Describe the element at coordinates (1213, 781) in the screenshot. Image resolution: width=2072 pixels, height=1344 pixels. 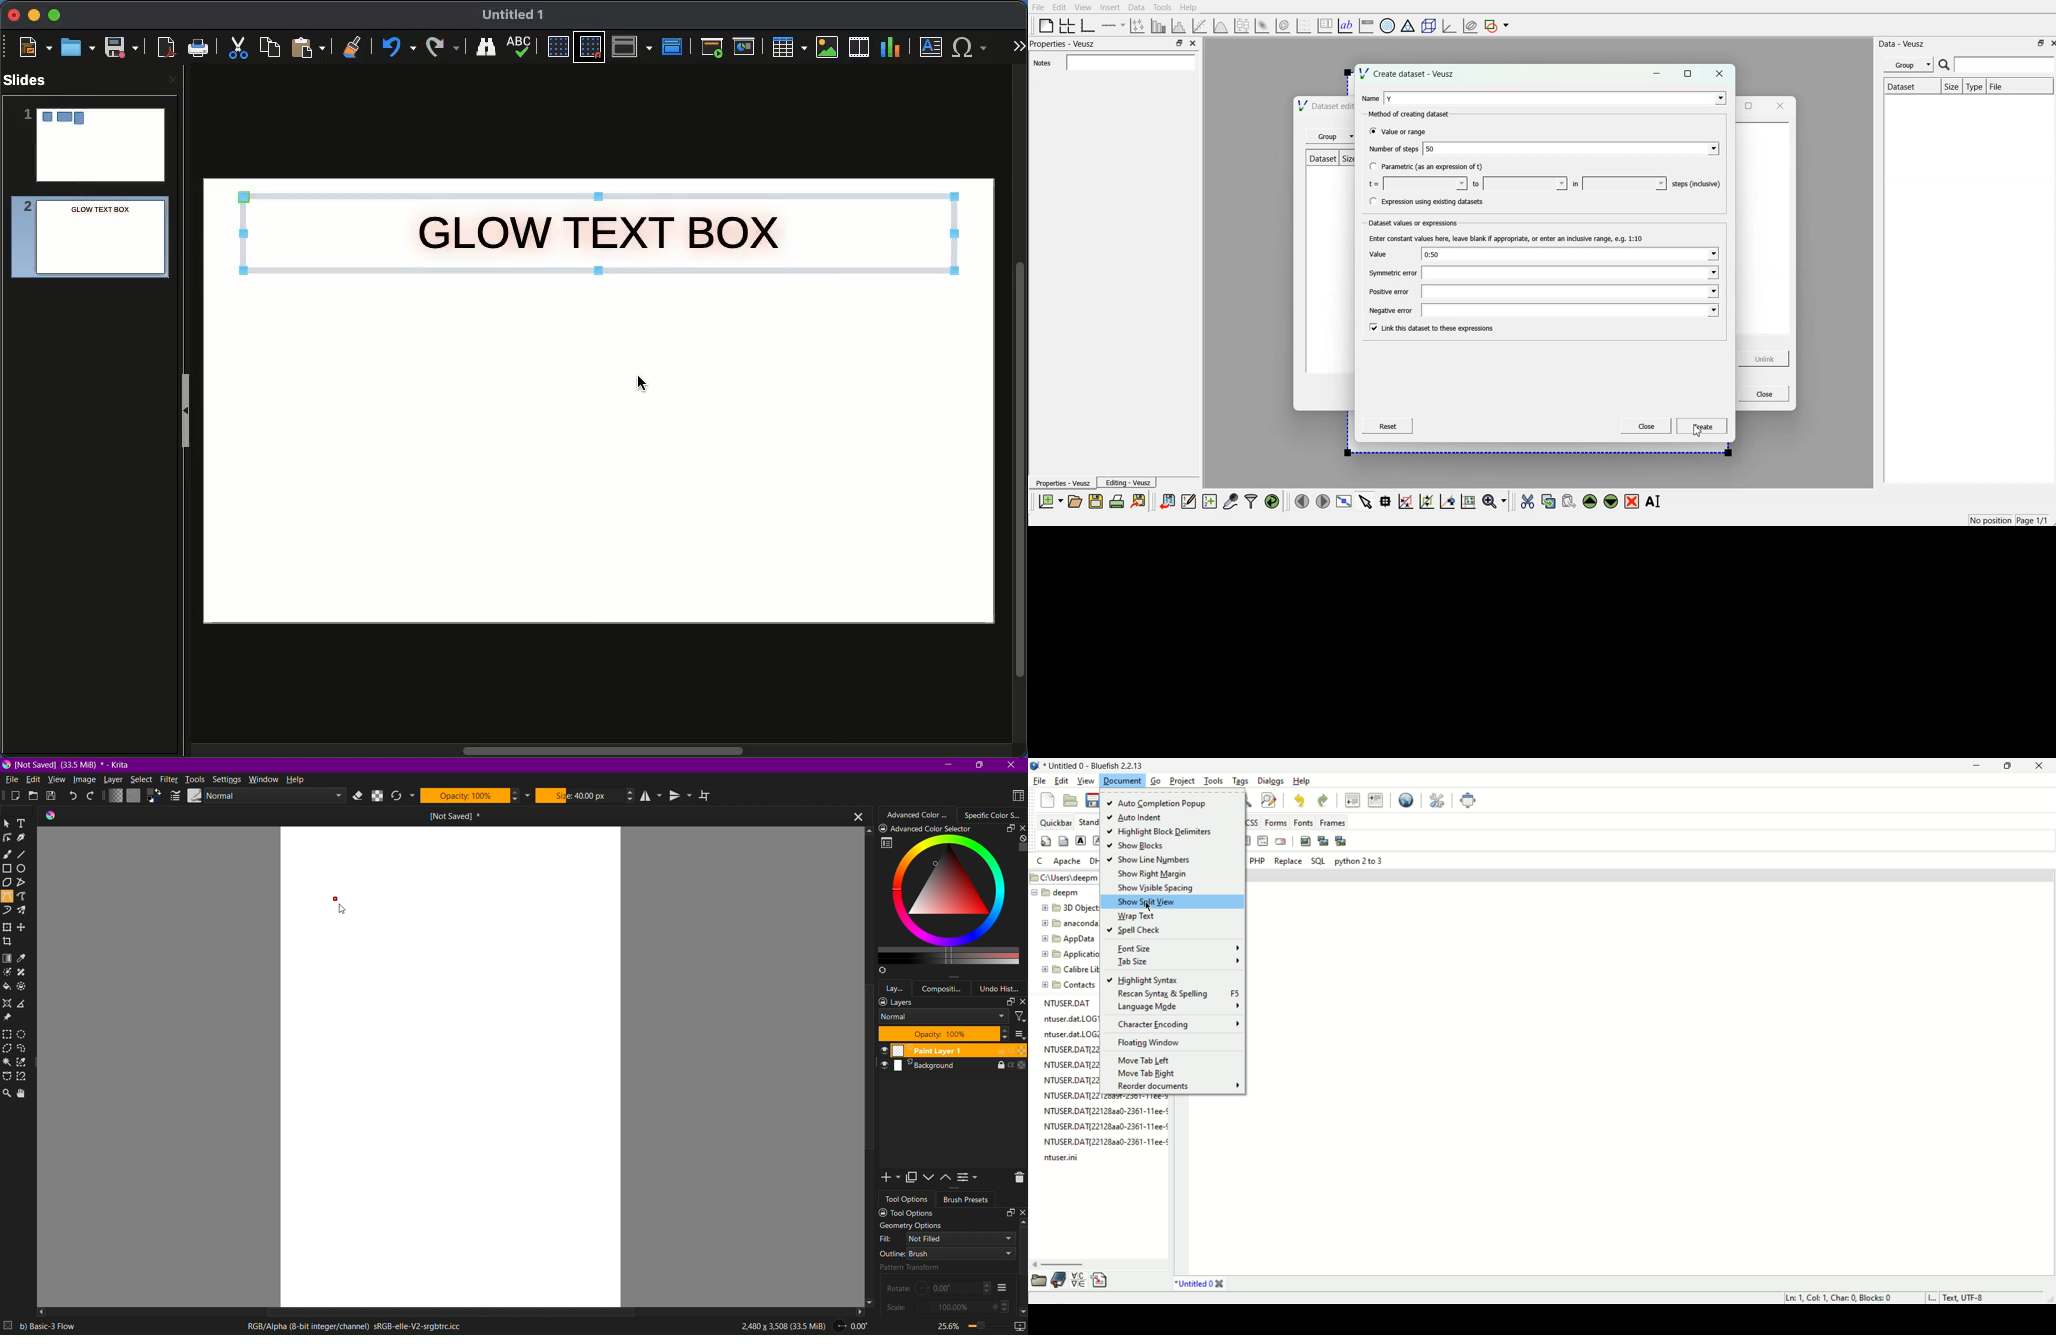
I see `tools` at that location.